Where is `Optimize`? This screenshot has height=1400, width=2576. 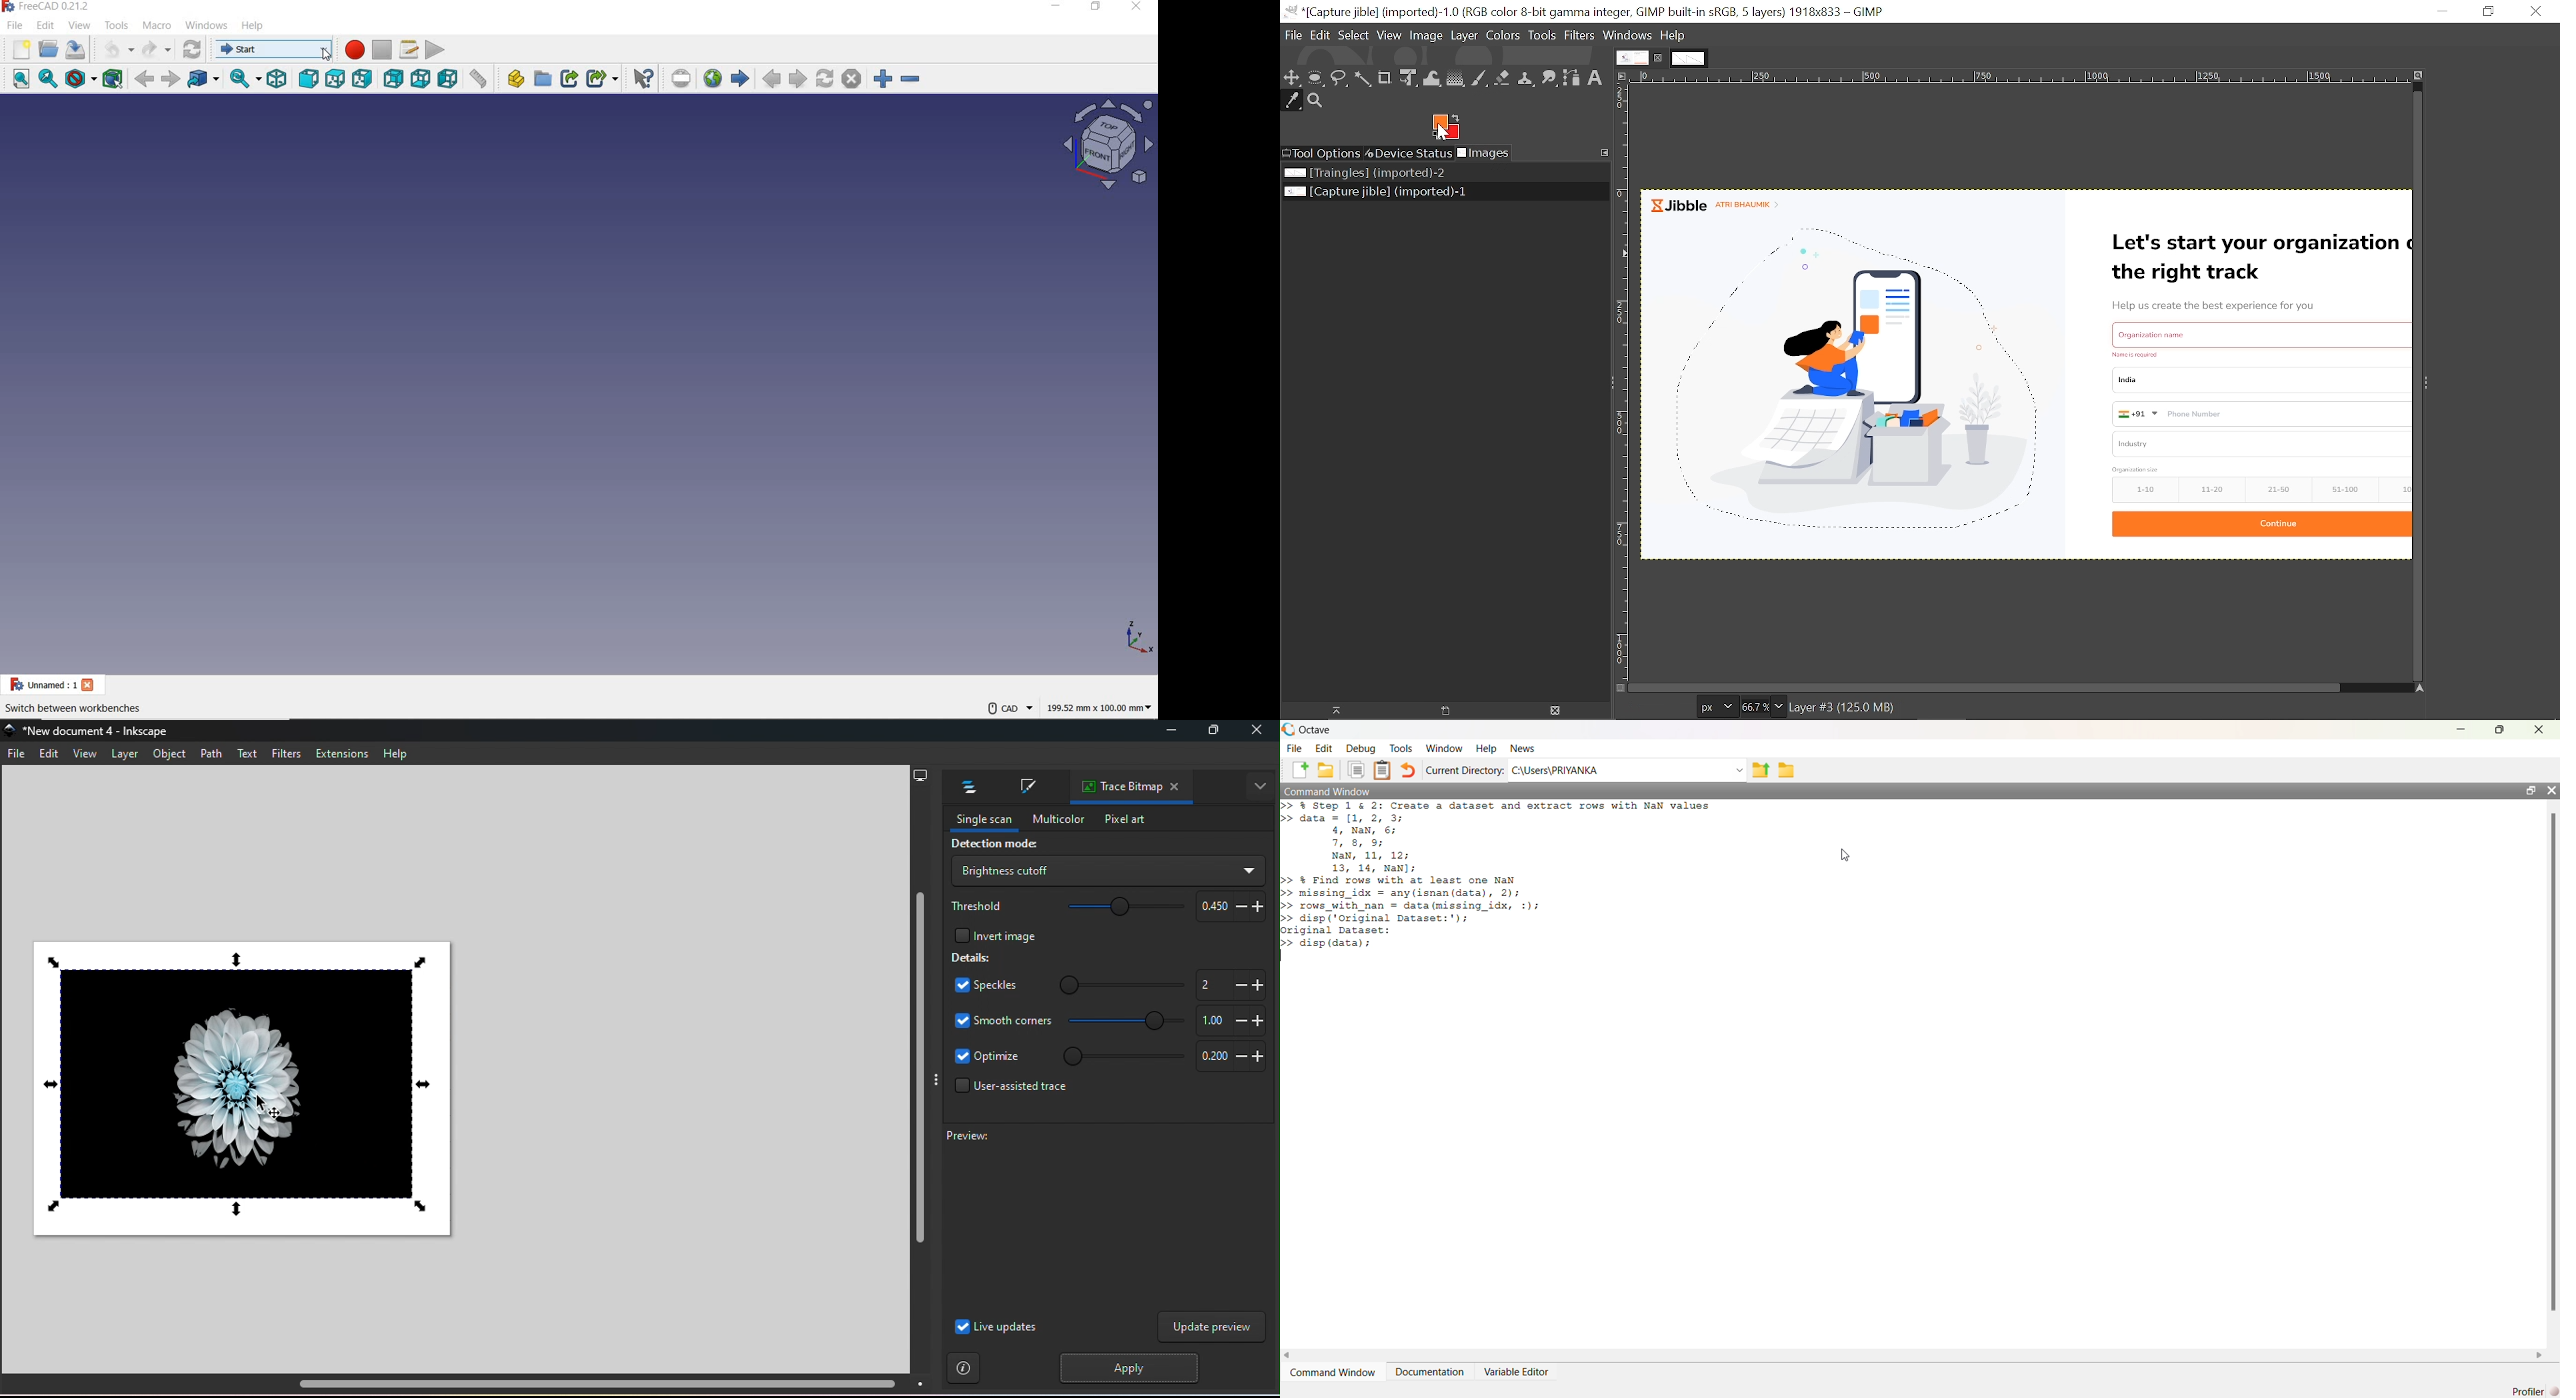
Optimize is located at coordinates (988, 1057).